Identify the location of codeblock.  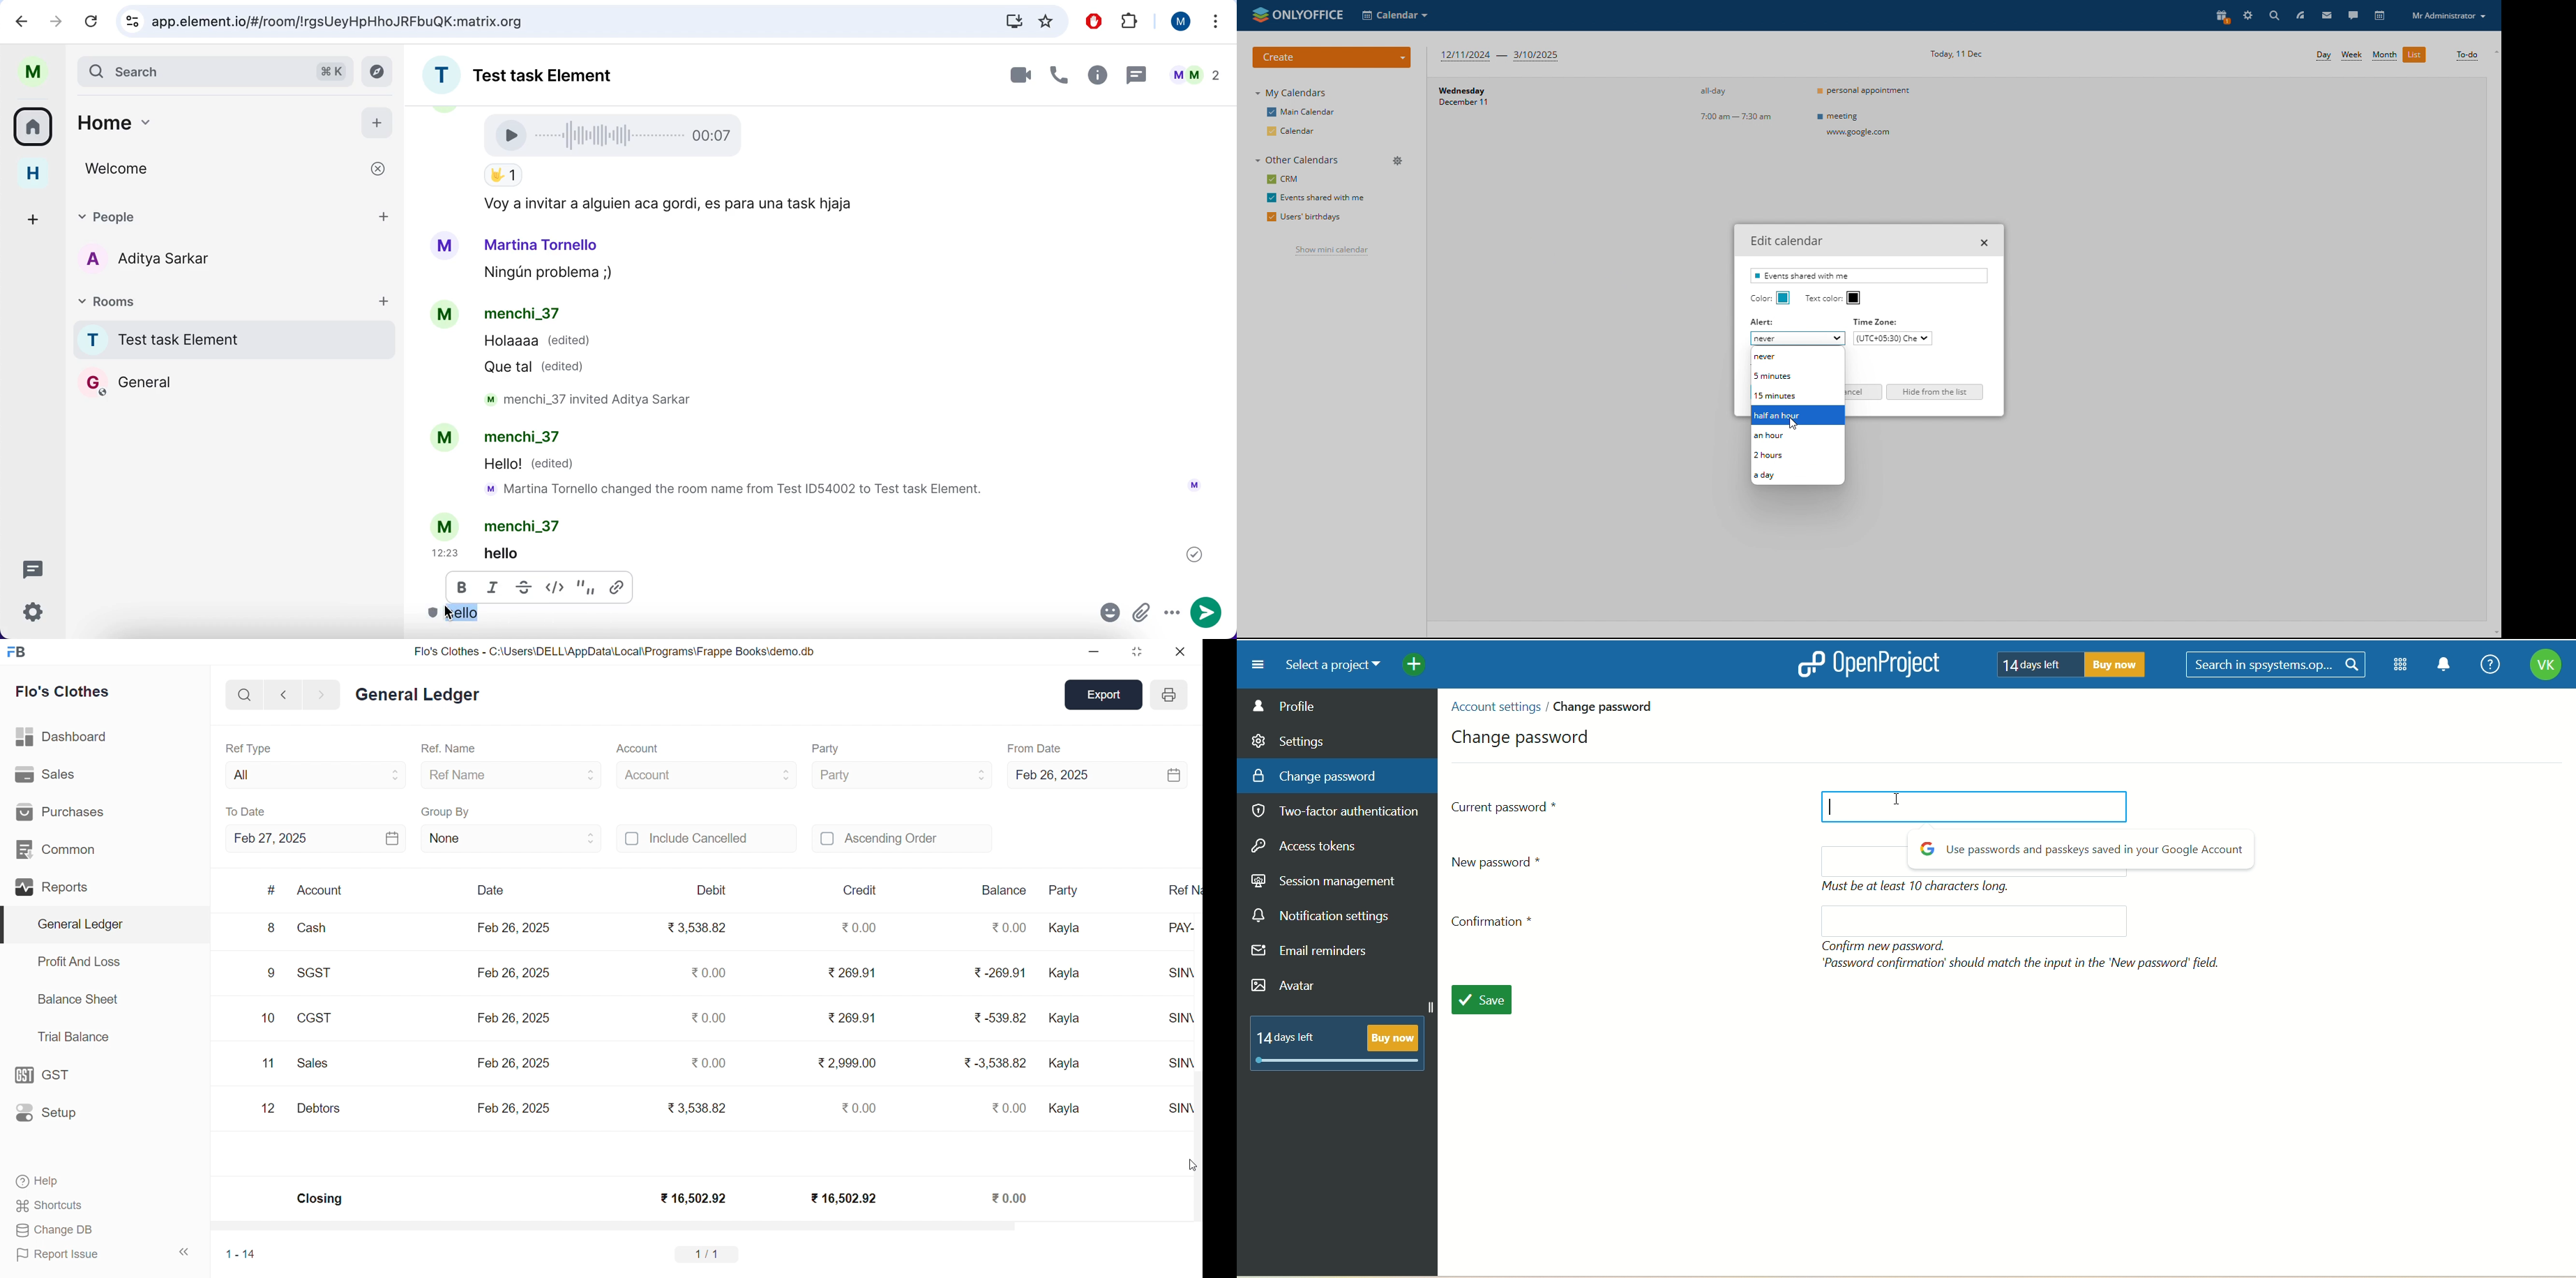
(558, 585).